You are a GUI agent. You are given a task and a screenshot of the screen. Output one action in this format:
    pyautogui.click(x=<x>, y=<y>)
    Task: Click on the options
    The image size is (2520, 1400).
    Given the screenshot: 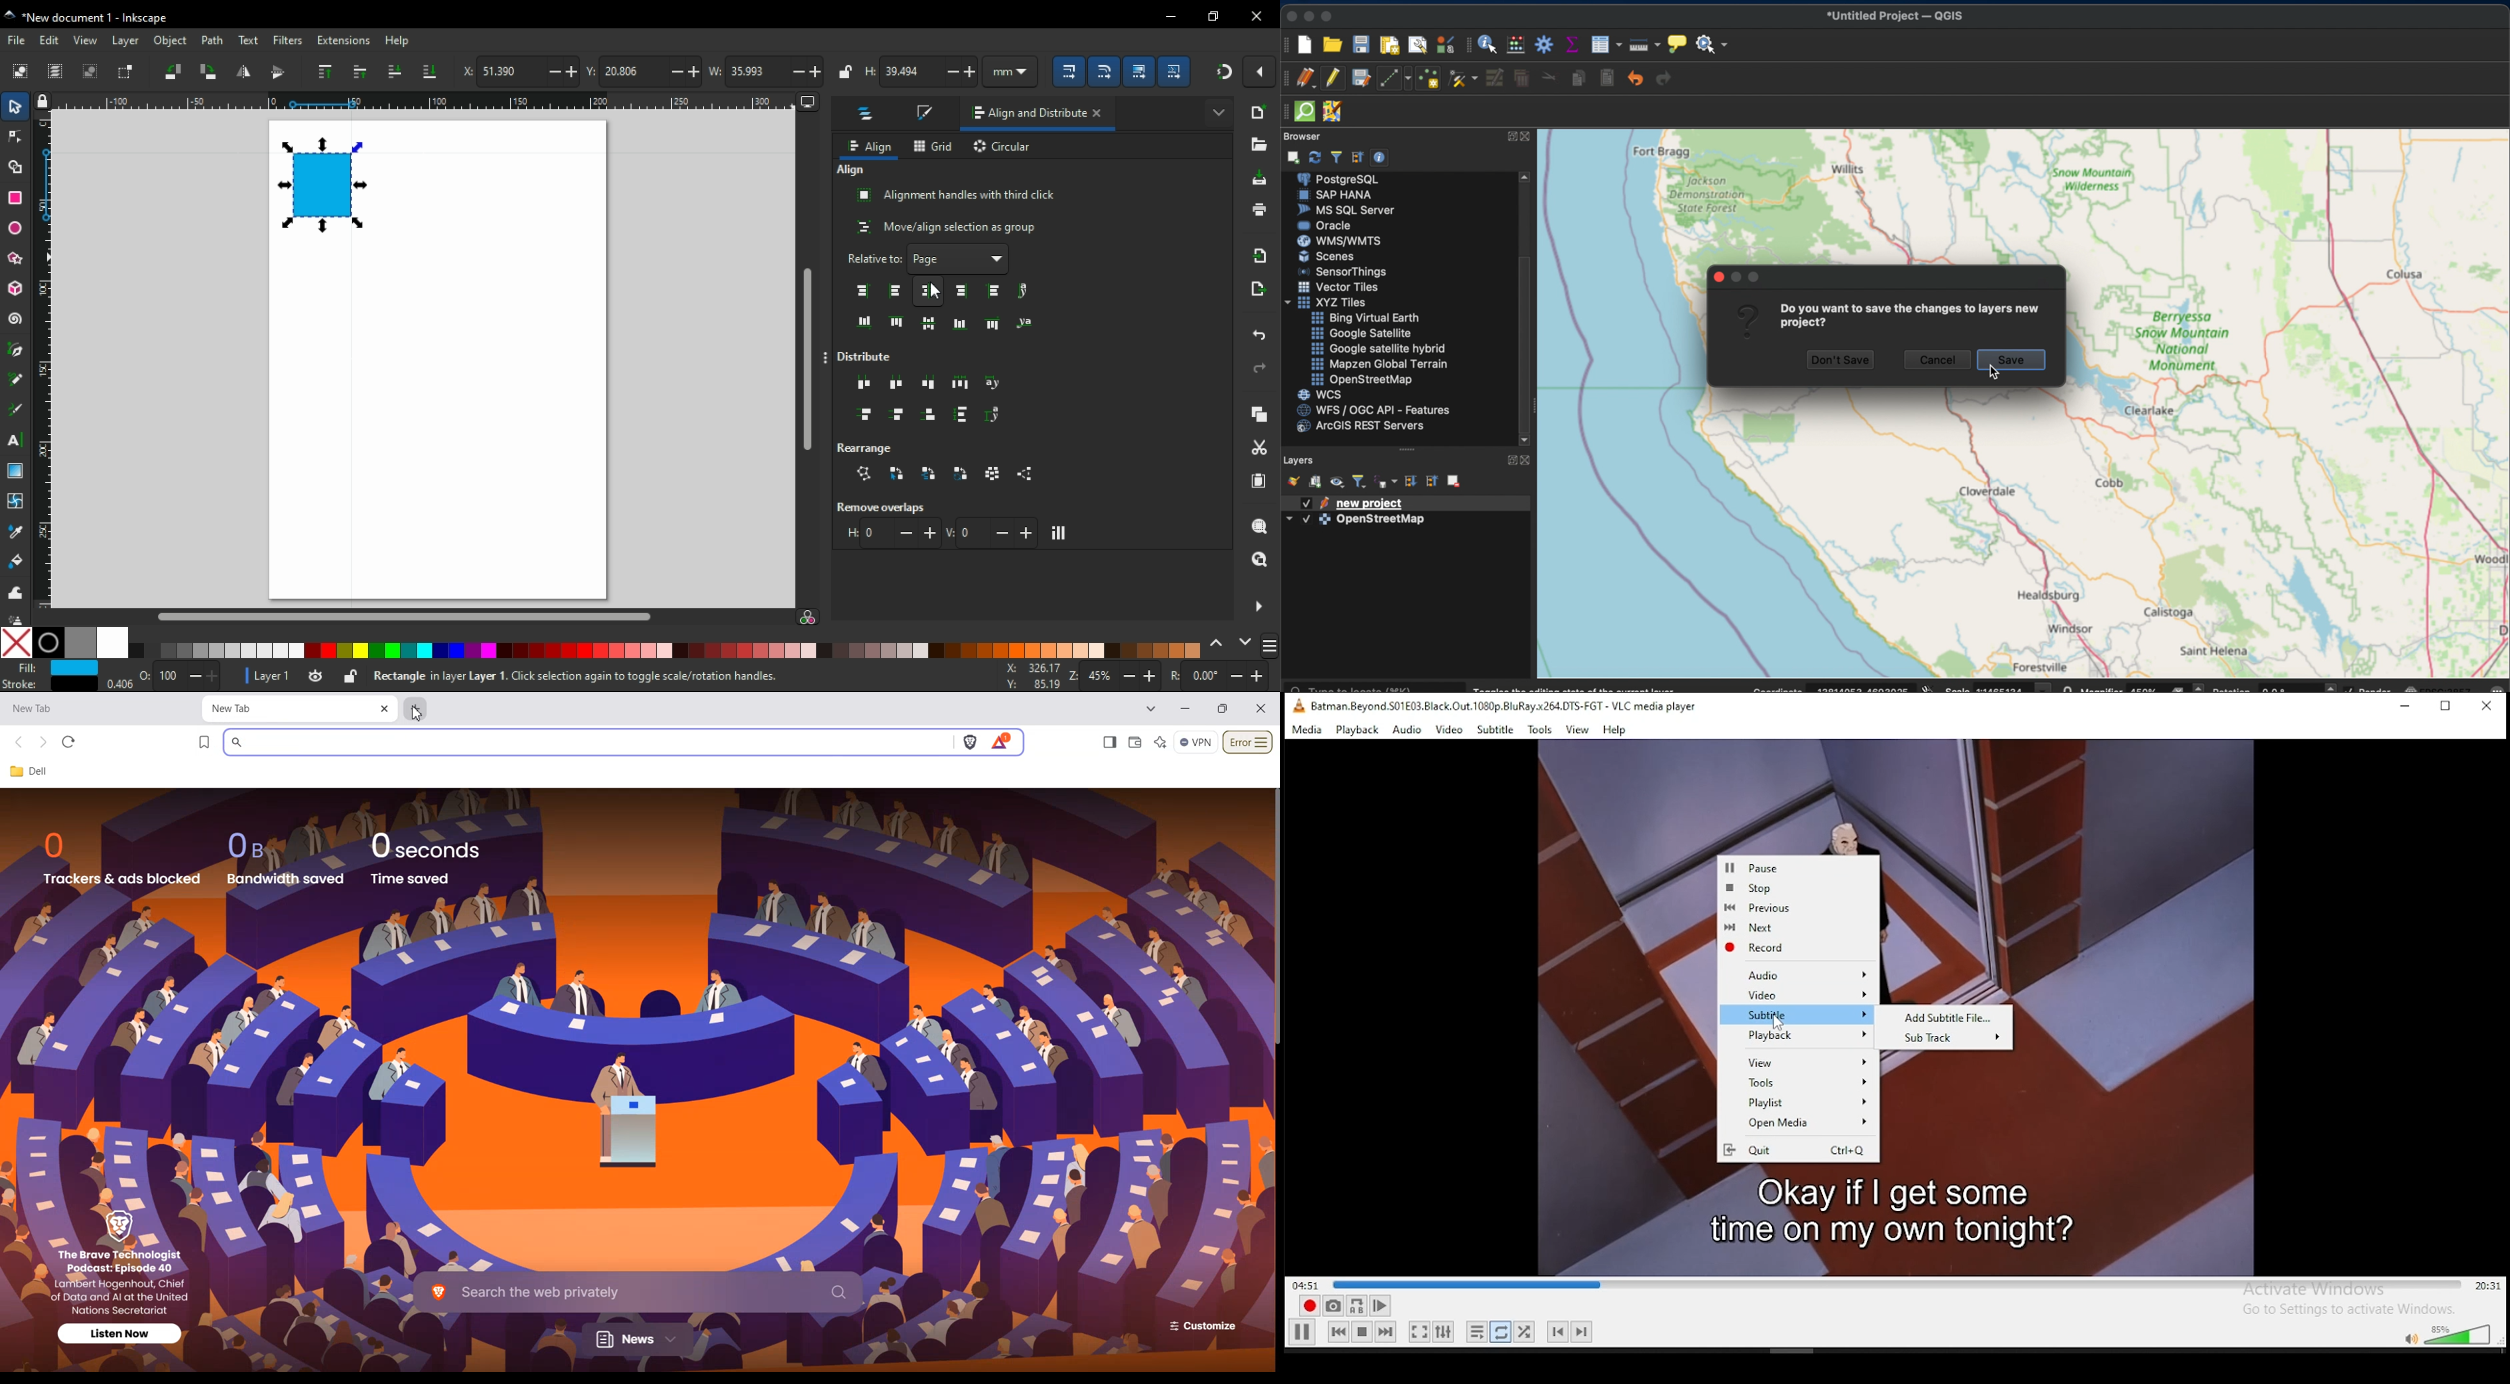 What is the action you would take?
    pyautogui.click(x=828, y=359)
    